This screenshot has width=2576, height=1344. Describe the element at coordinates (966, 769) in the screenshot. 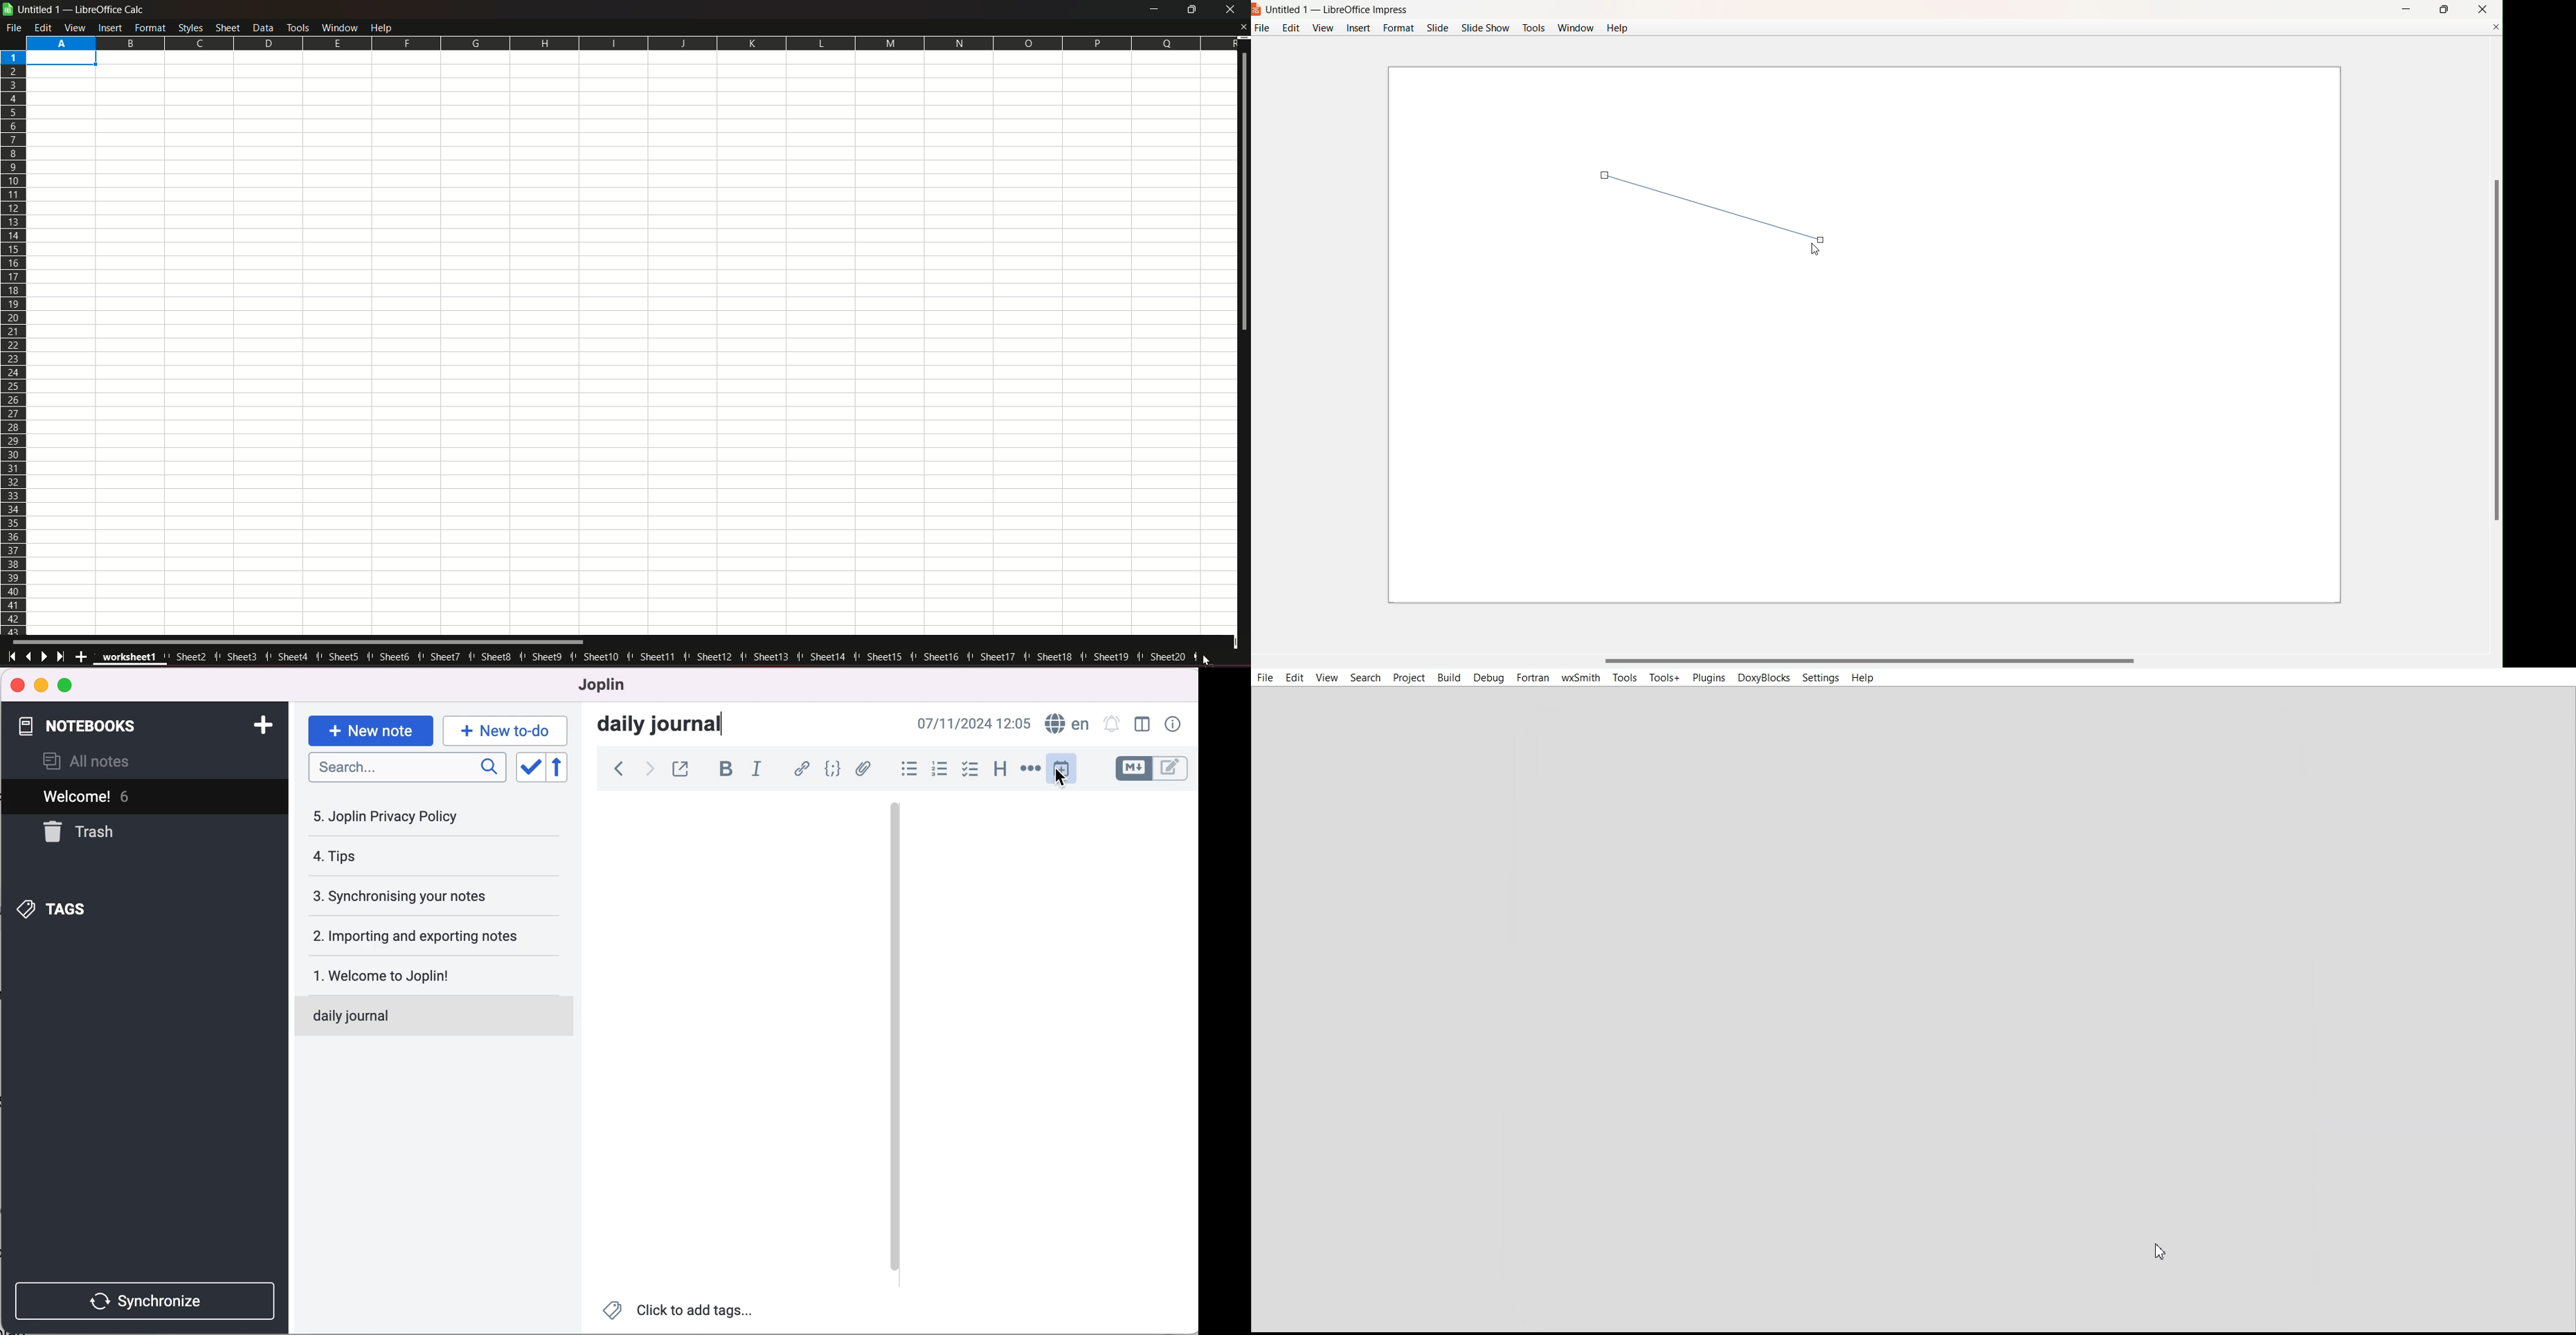

I see `check box` at that location.